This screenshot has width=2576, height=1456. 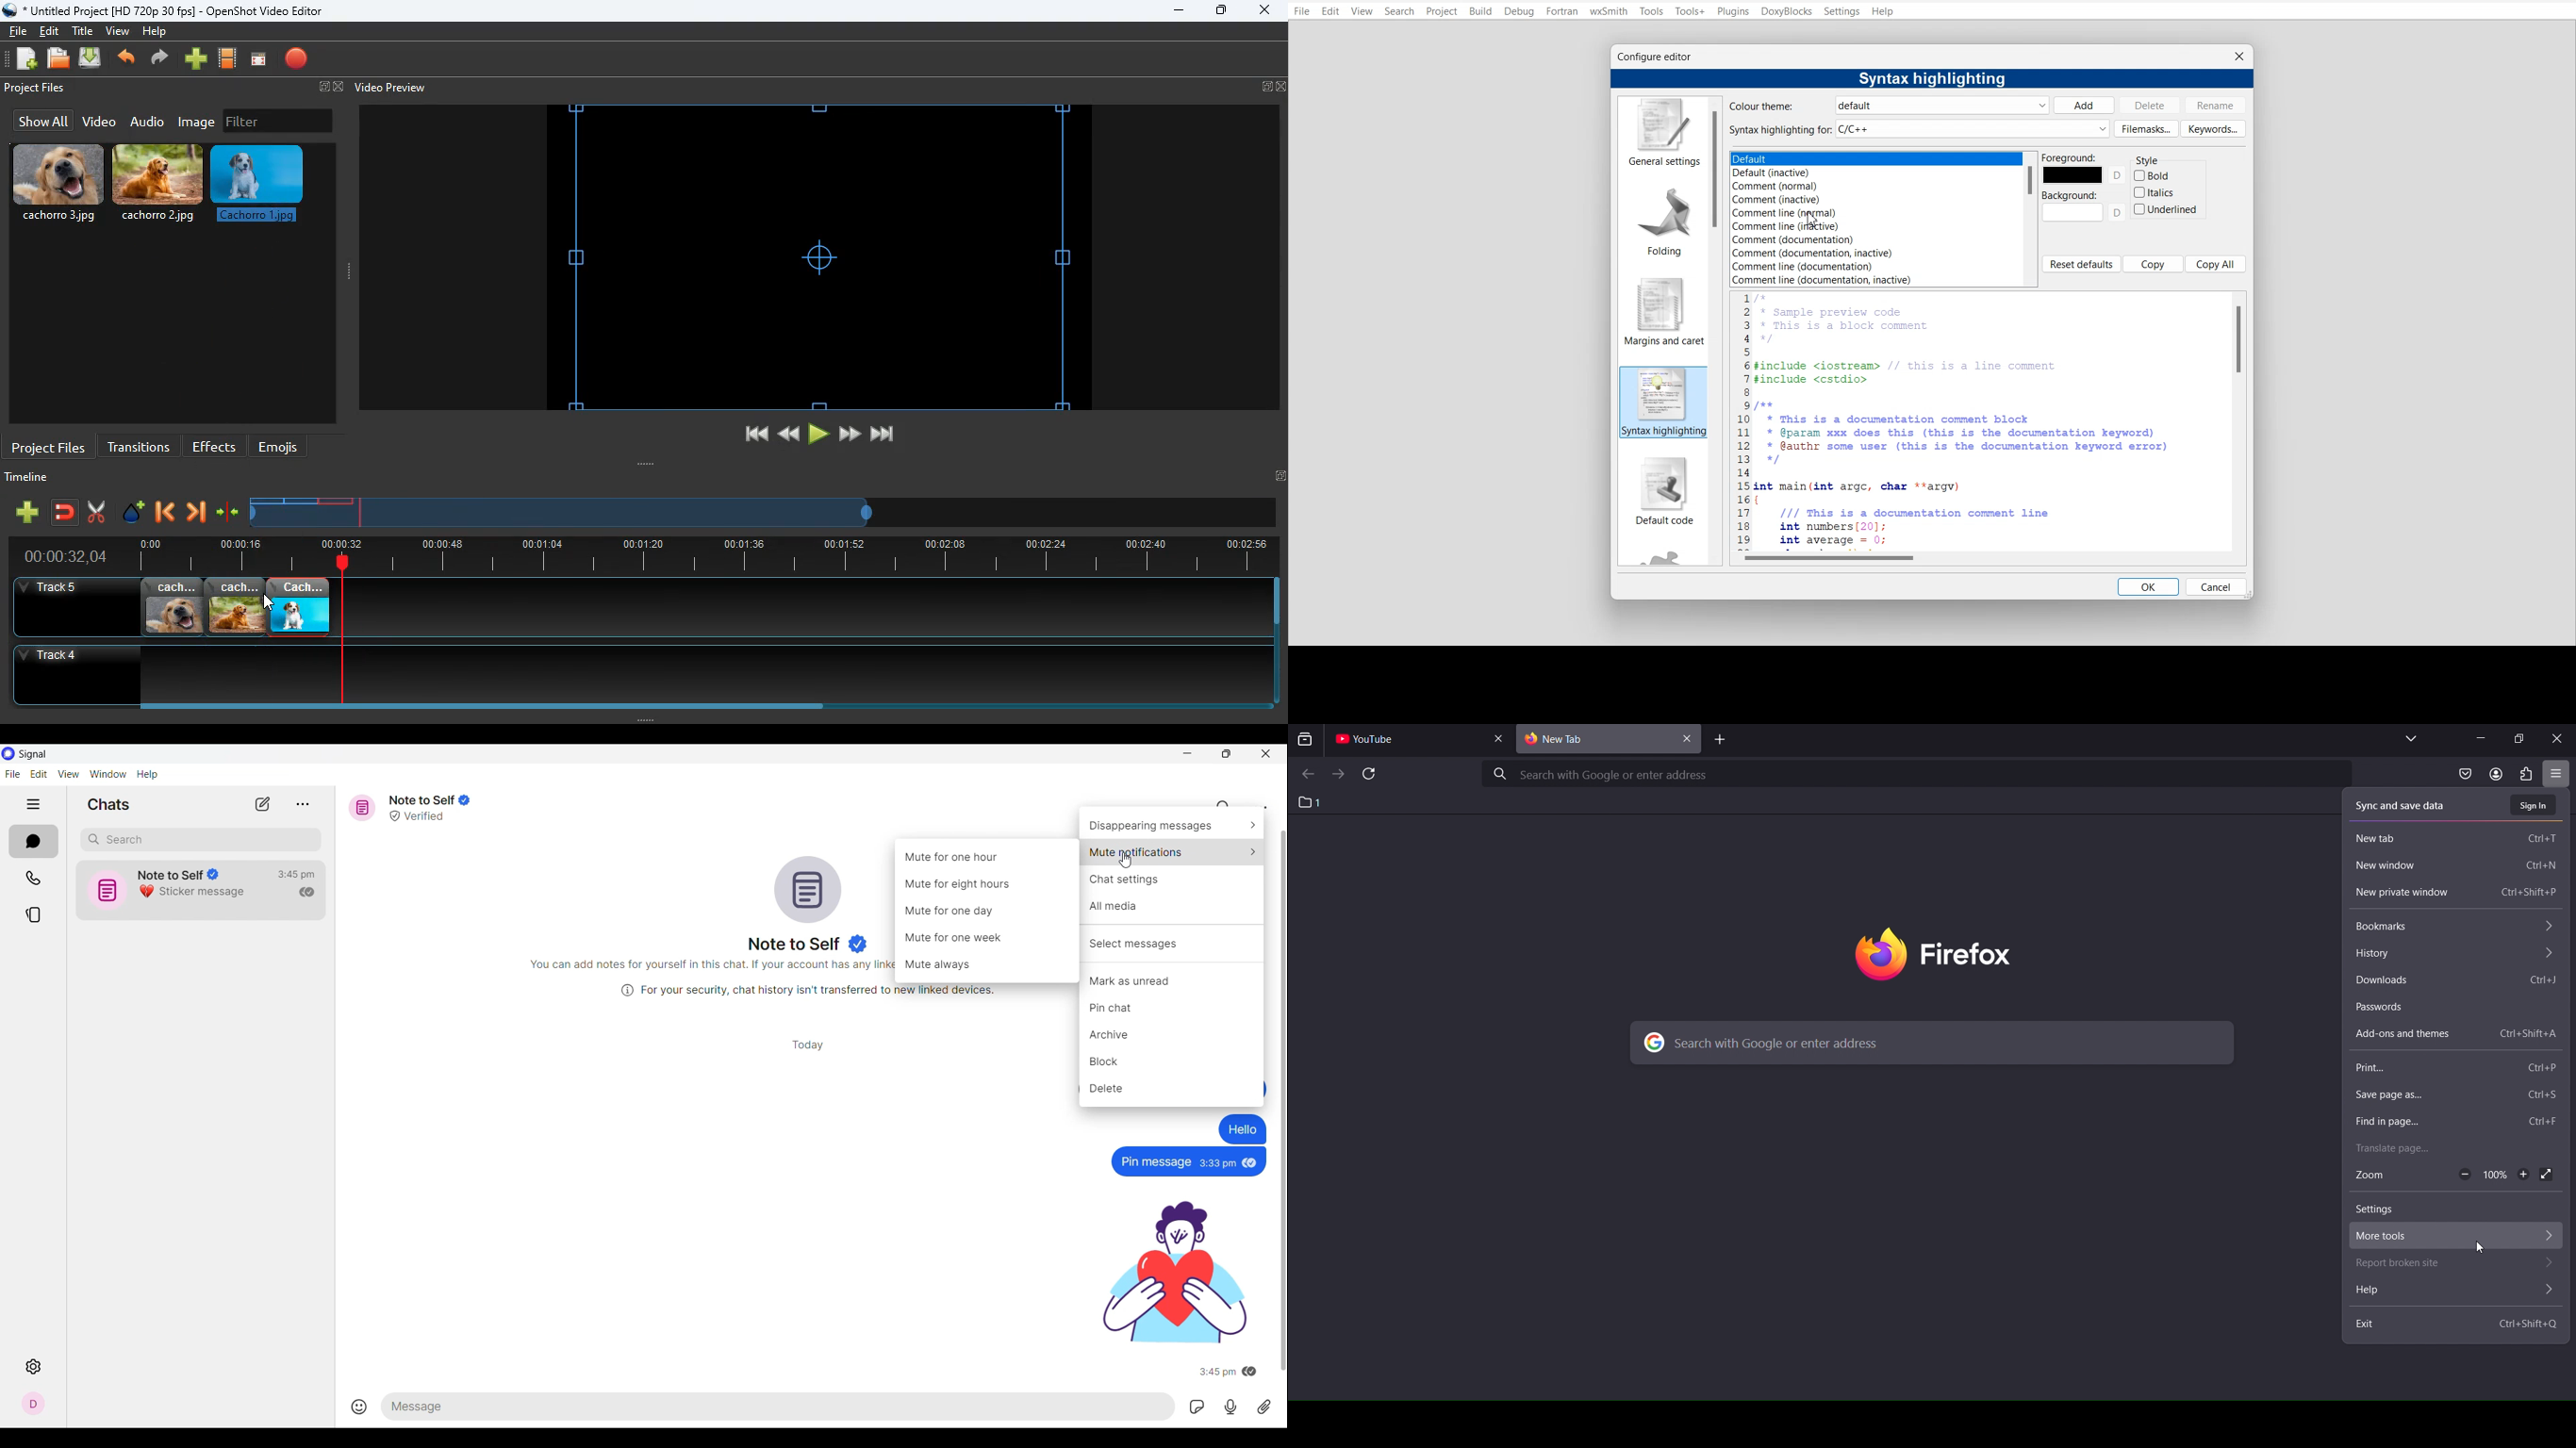 I want to click on title, so click(x=85, y=30).